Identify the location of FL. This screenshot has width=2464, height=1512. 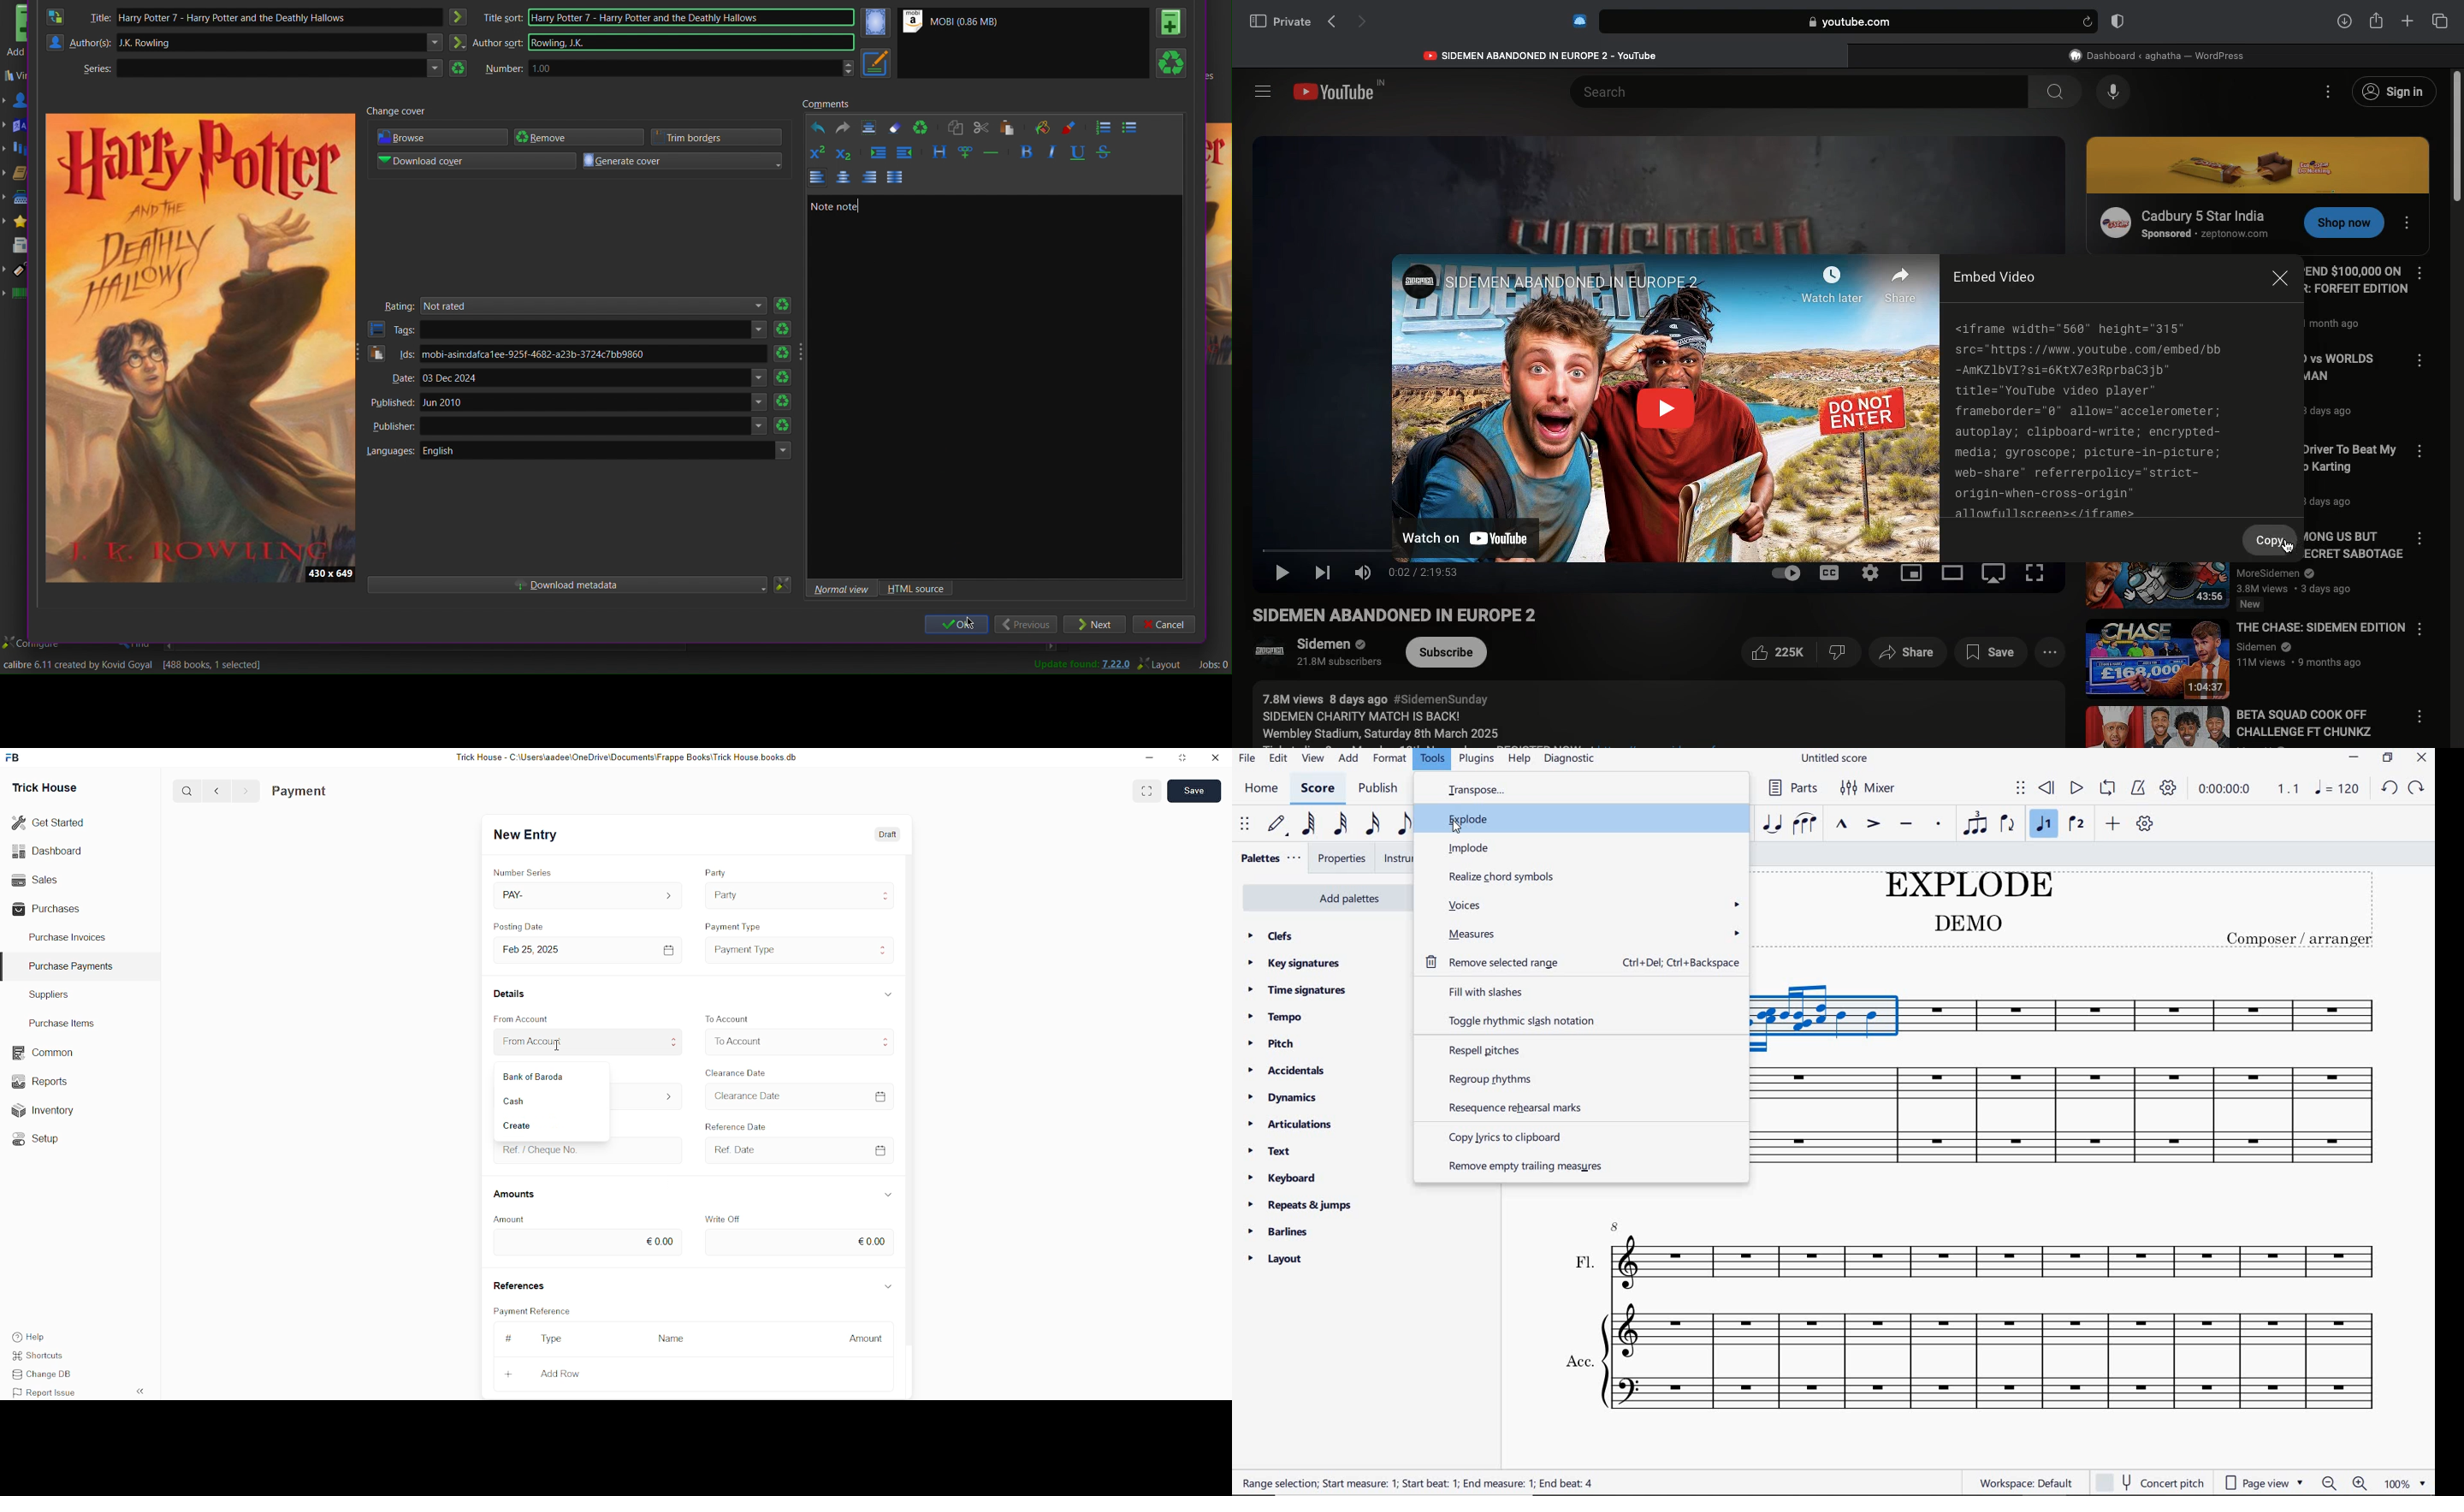
(1975, 1257).